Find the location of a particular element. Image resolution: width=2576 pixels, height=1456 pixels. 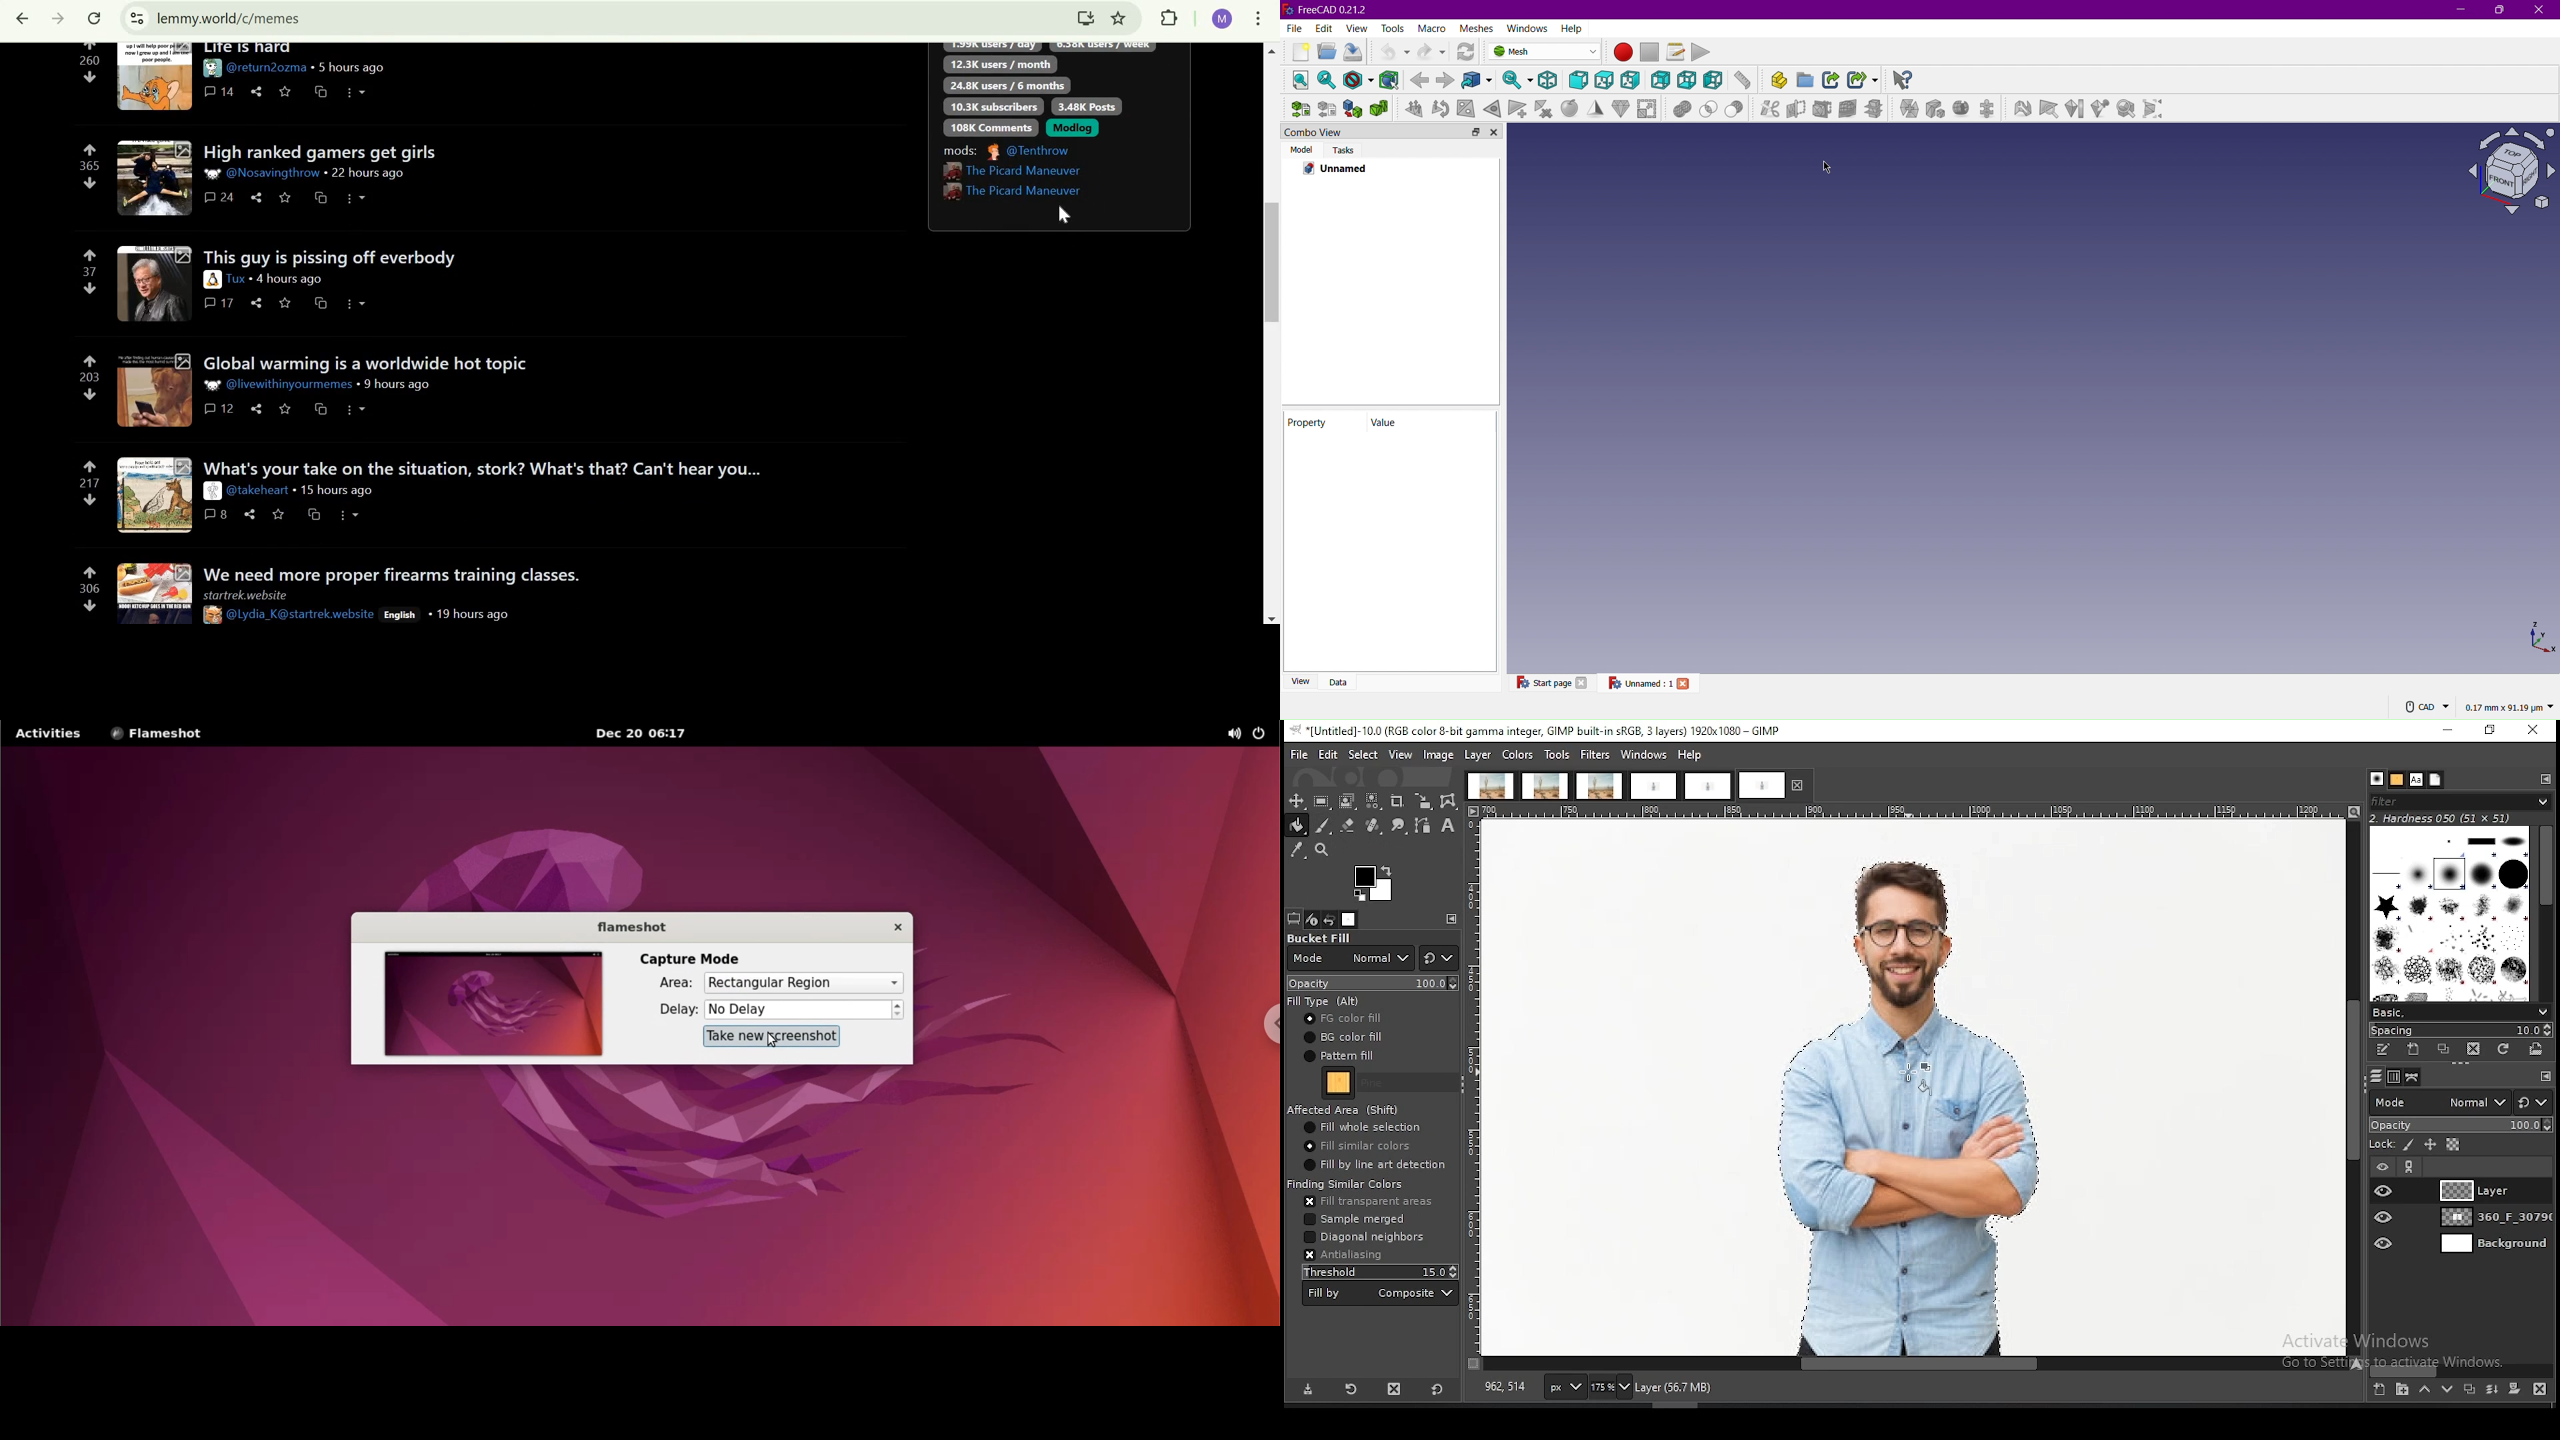

View is located at coordinates (1357, 28).